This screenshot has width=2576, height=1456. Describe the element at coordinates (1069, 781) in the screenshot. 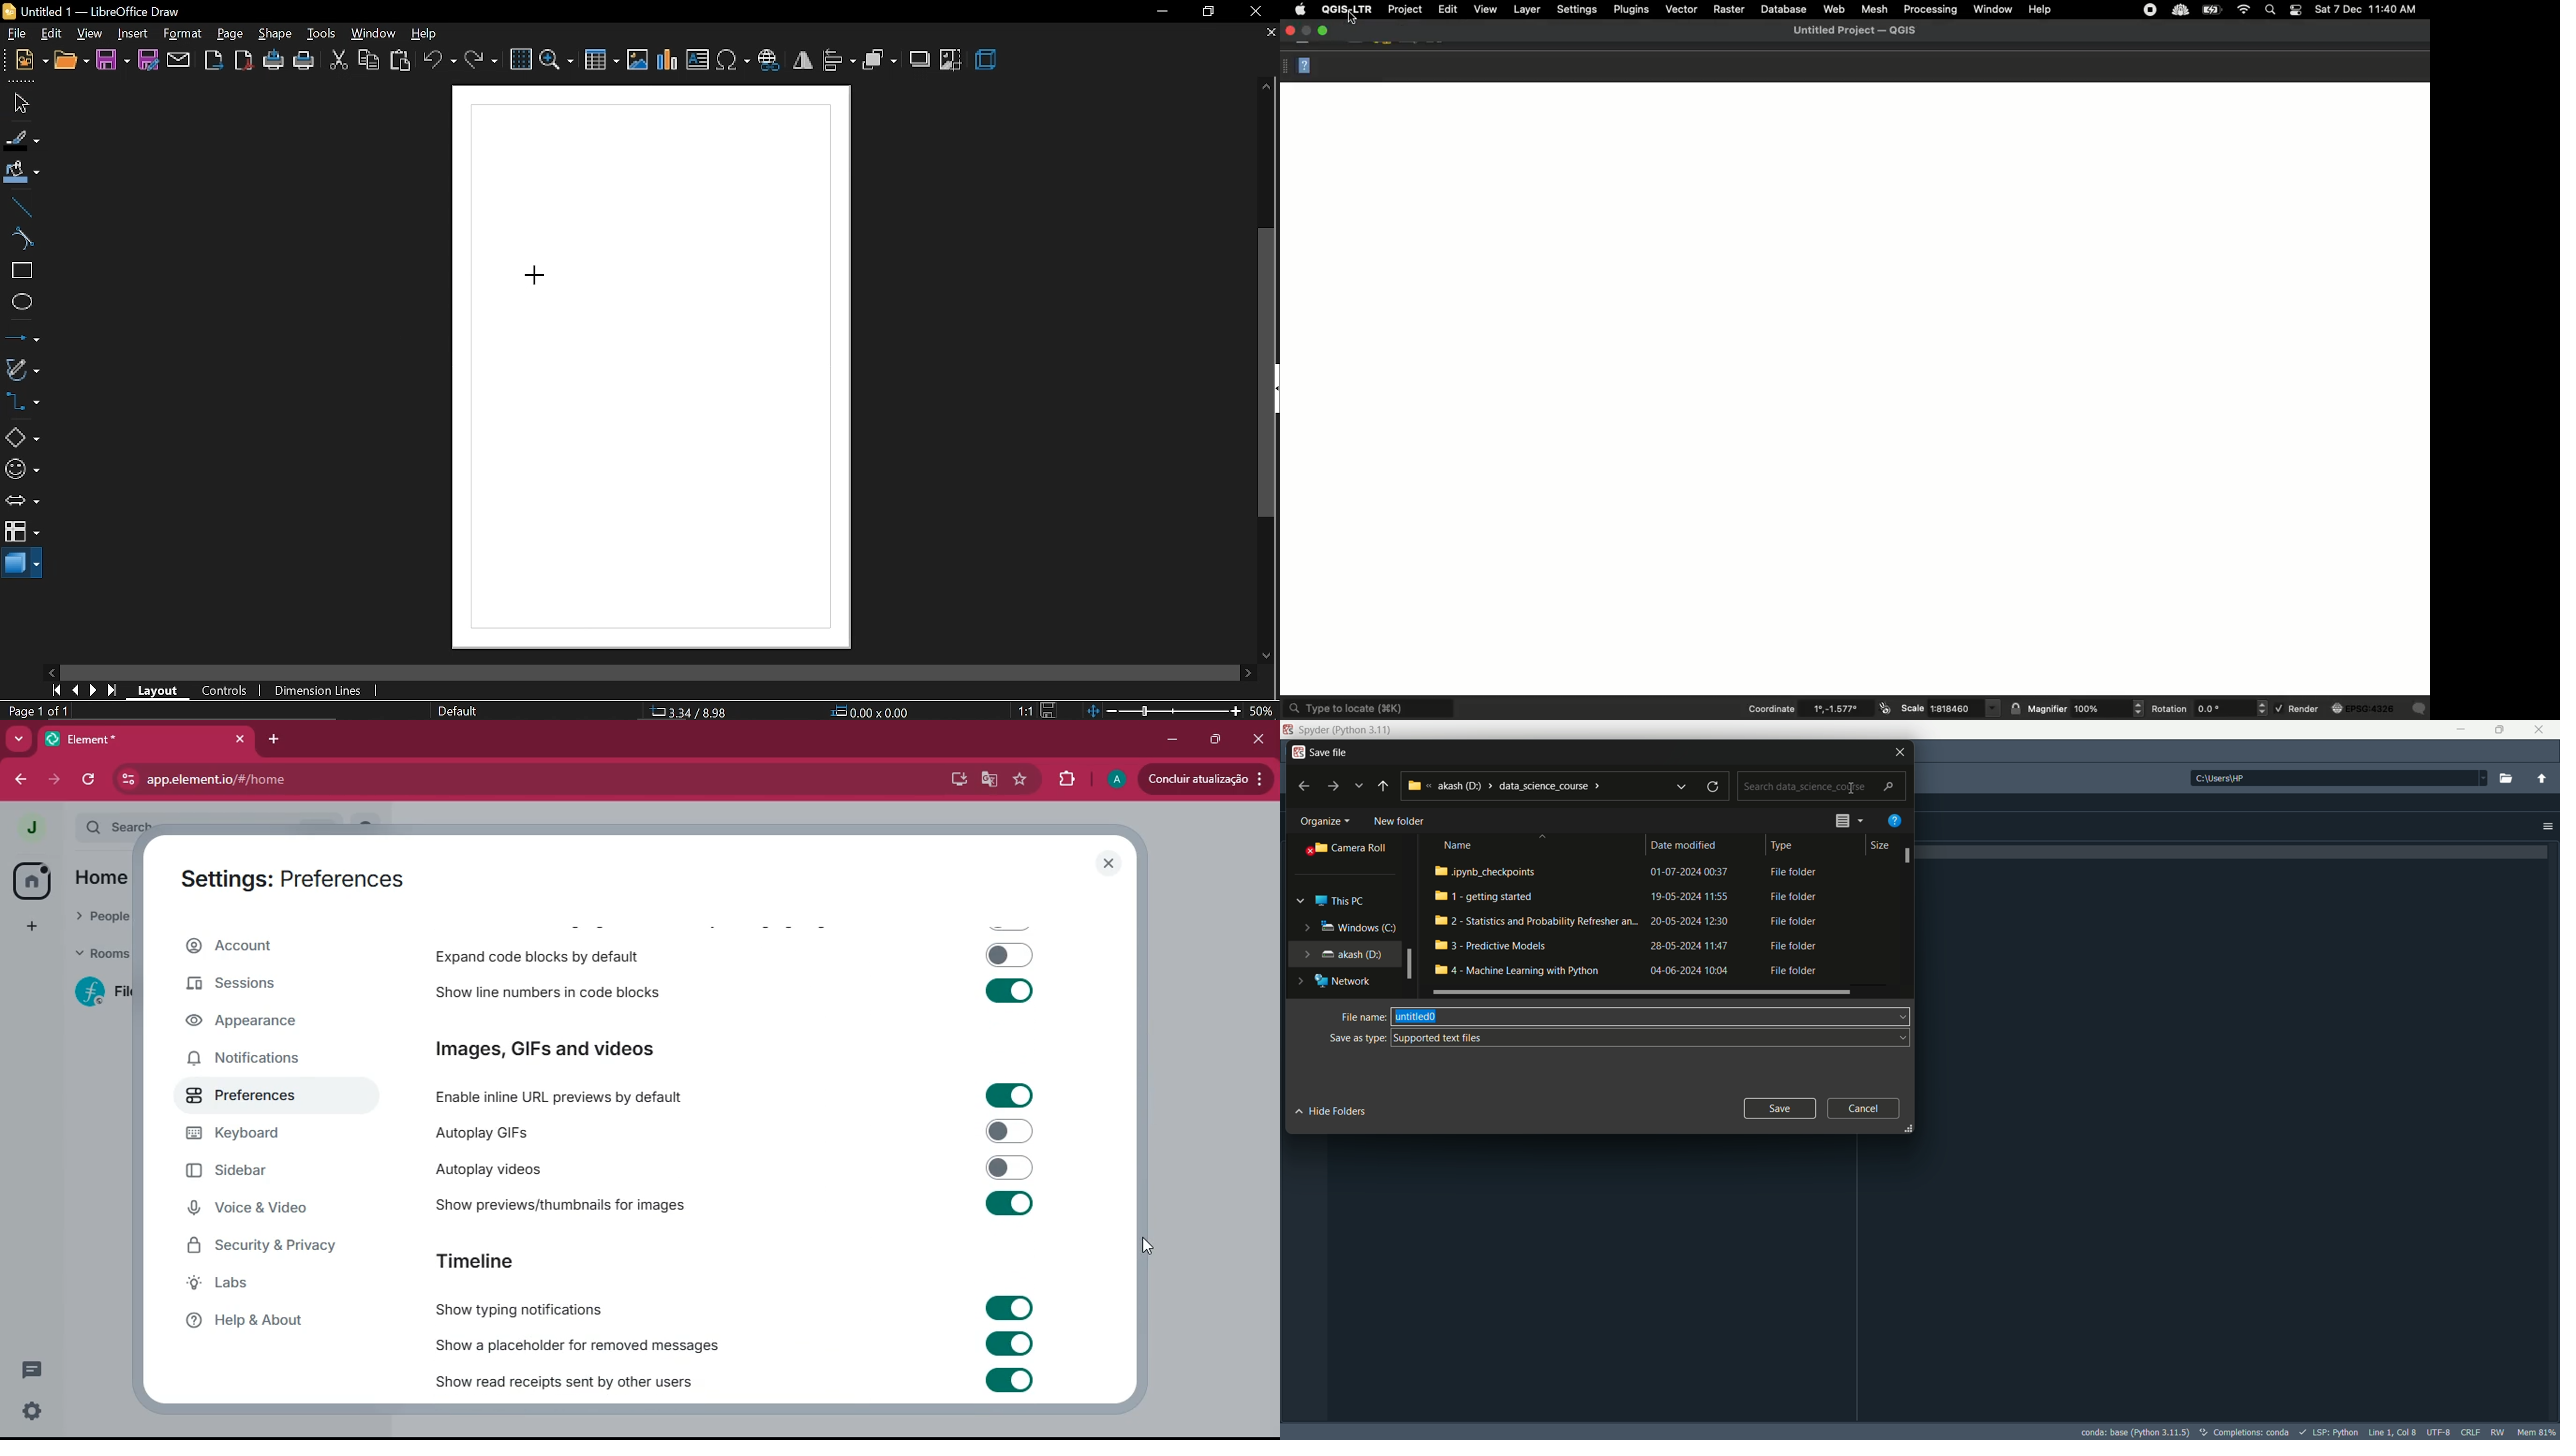

I see `extensions` at that location.